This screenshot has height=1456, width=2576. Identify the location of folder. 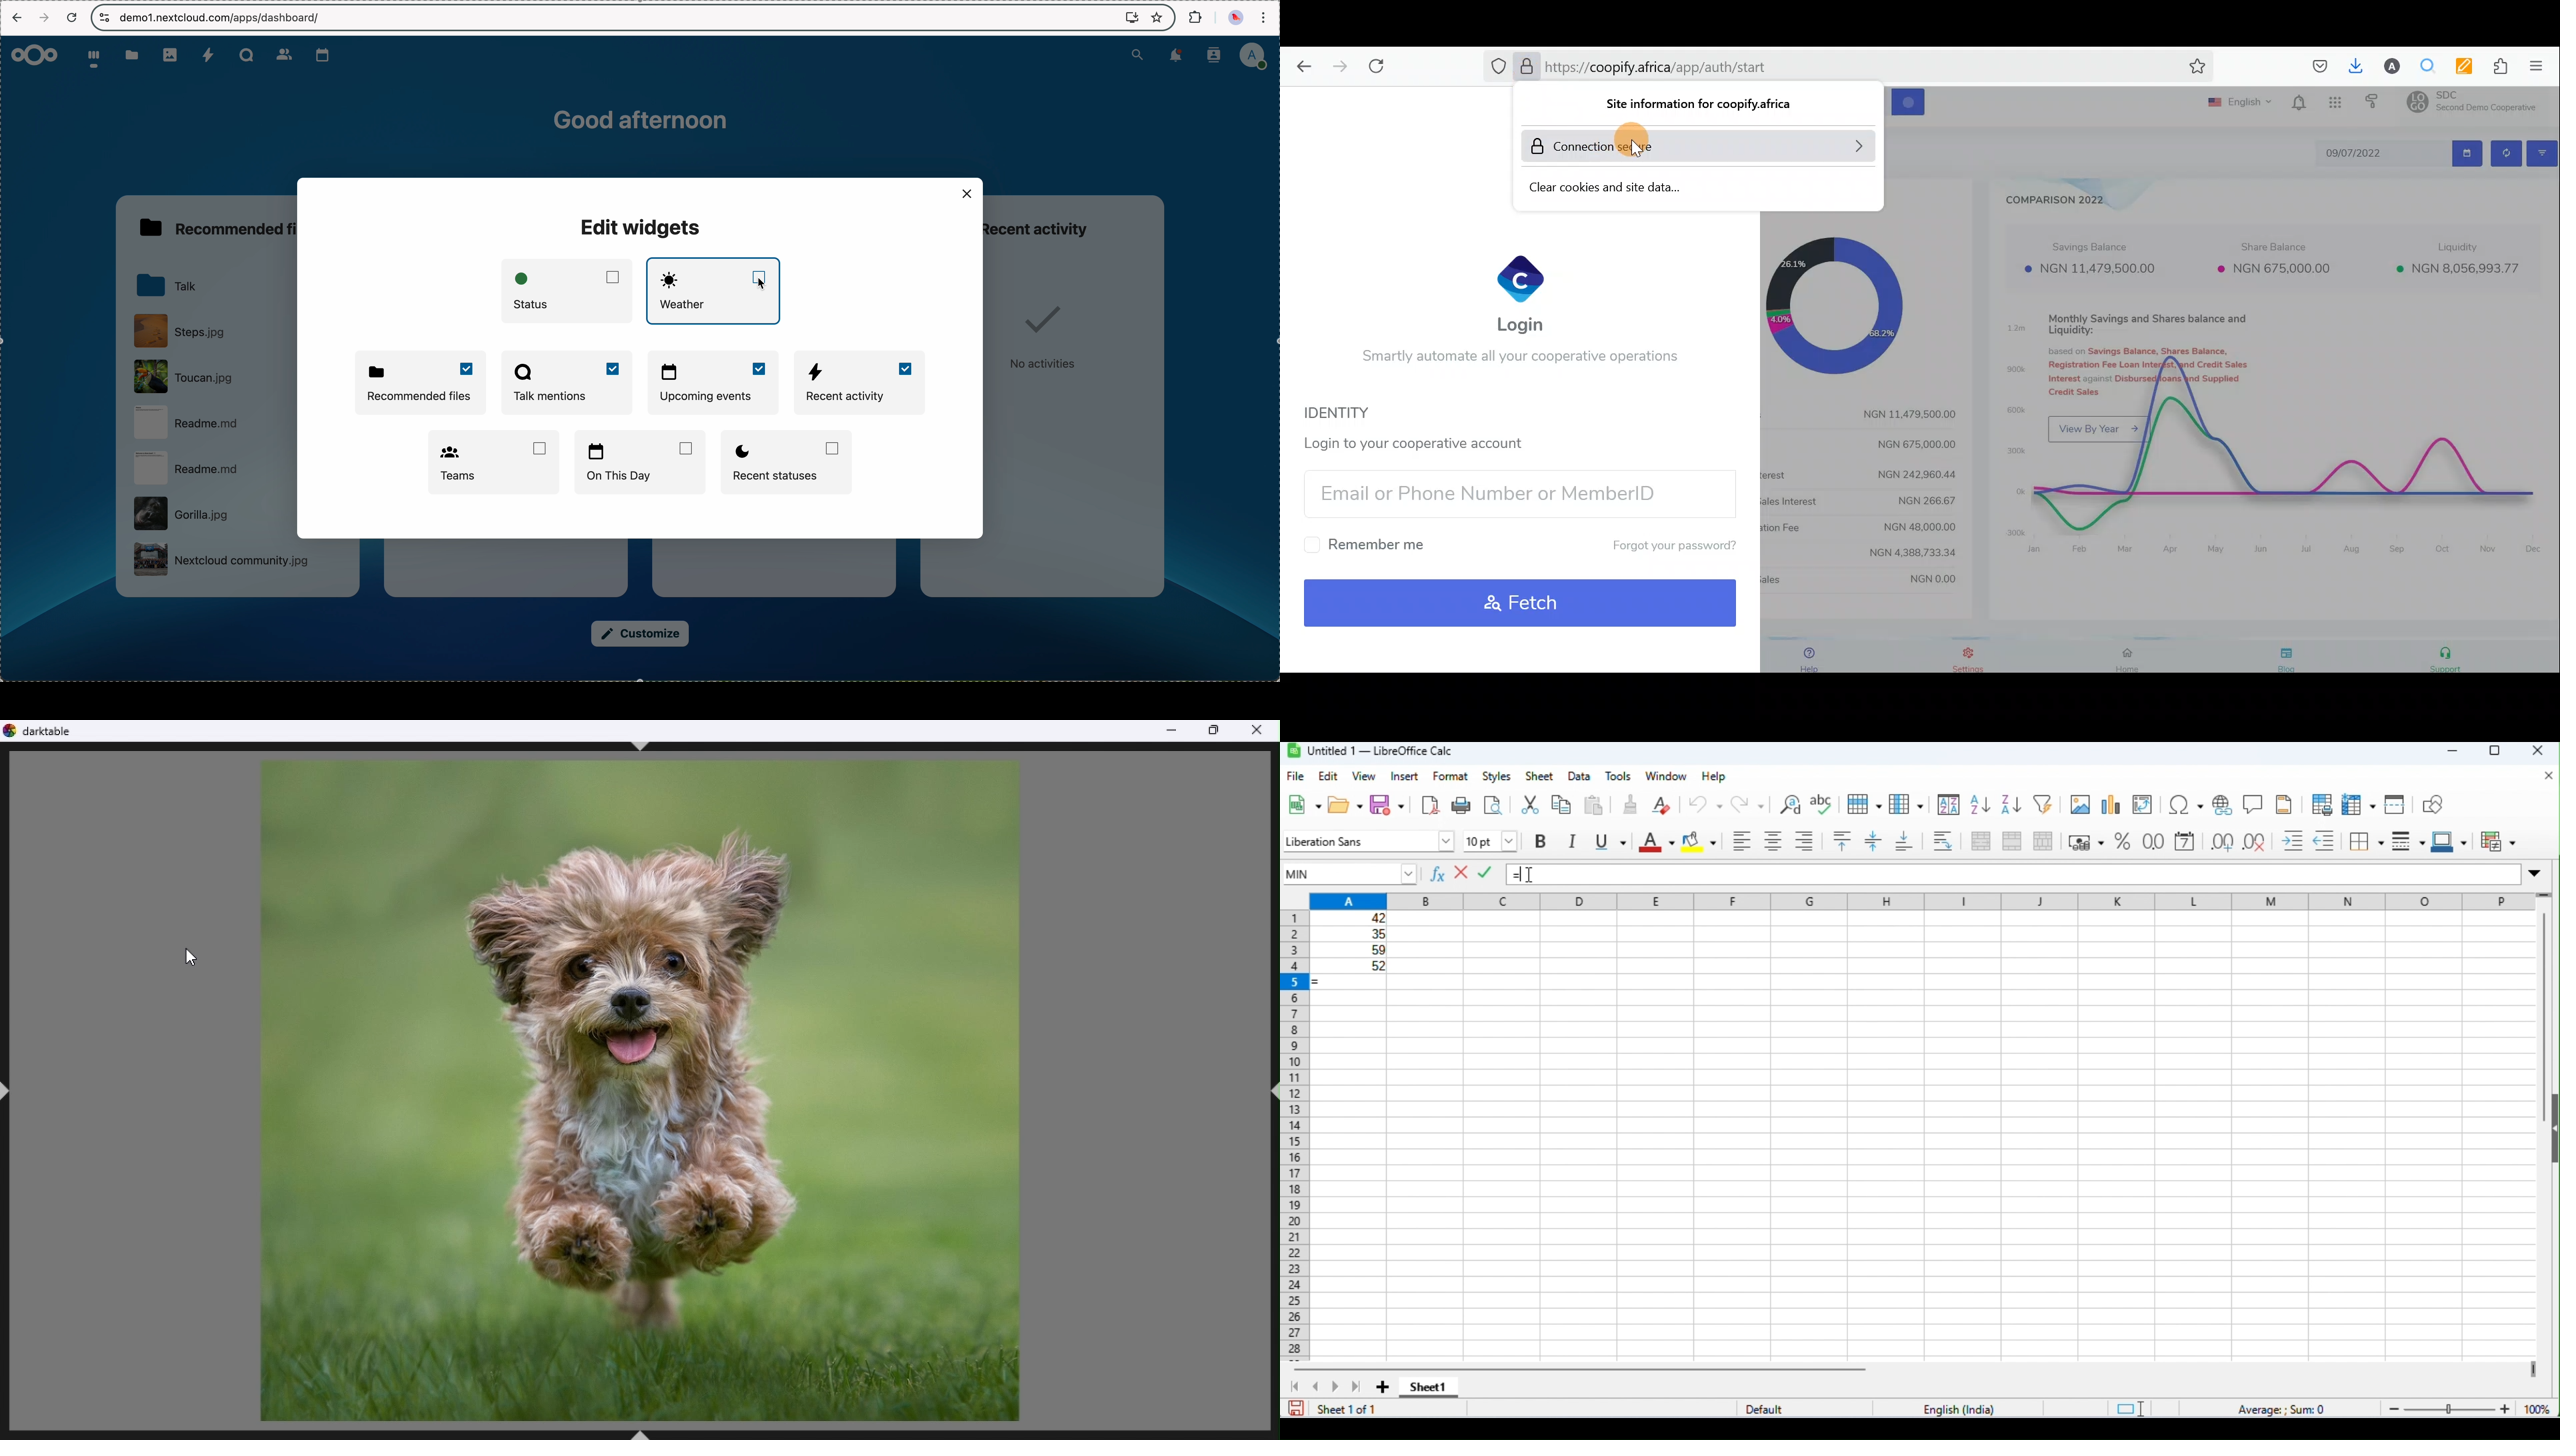
(169, 287).